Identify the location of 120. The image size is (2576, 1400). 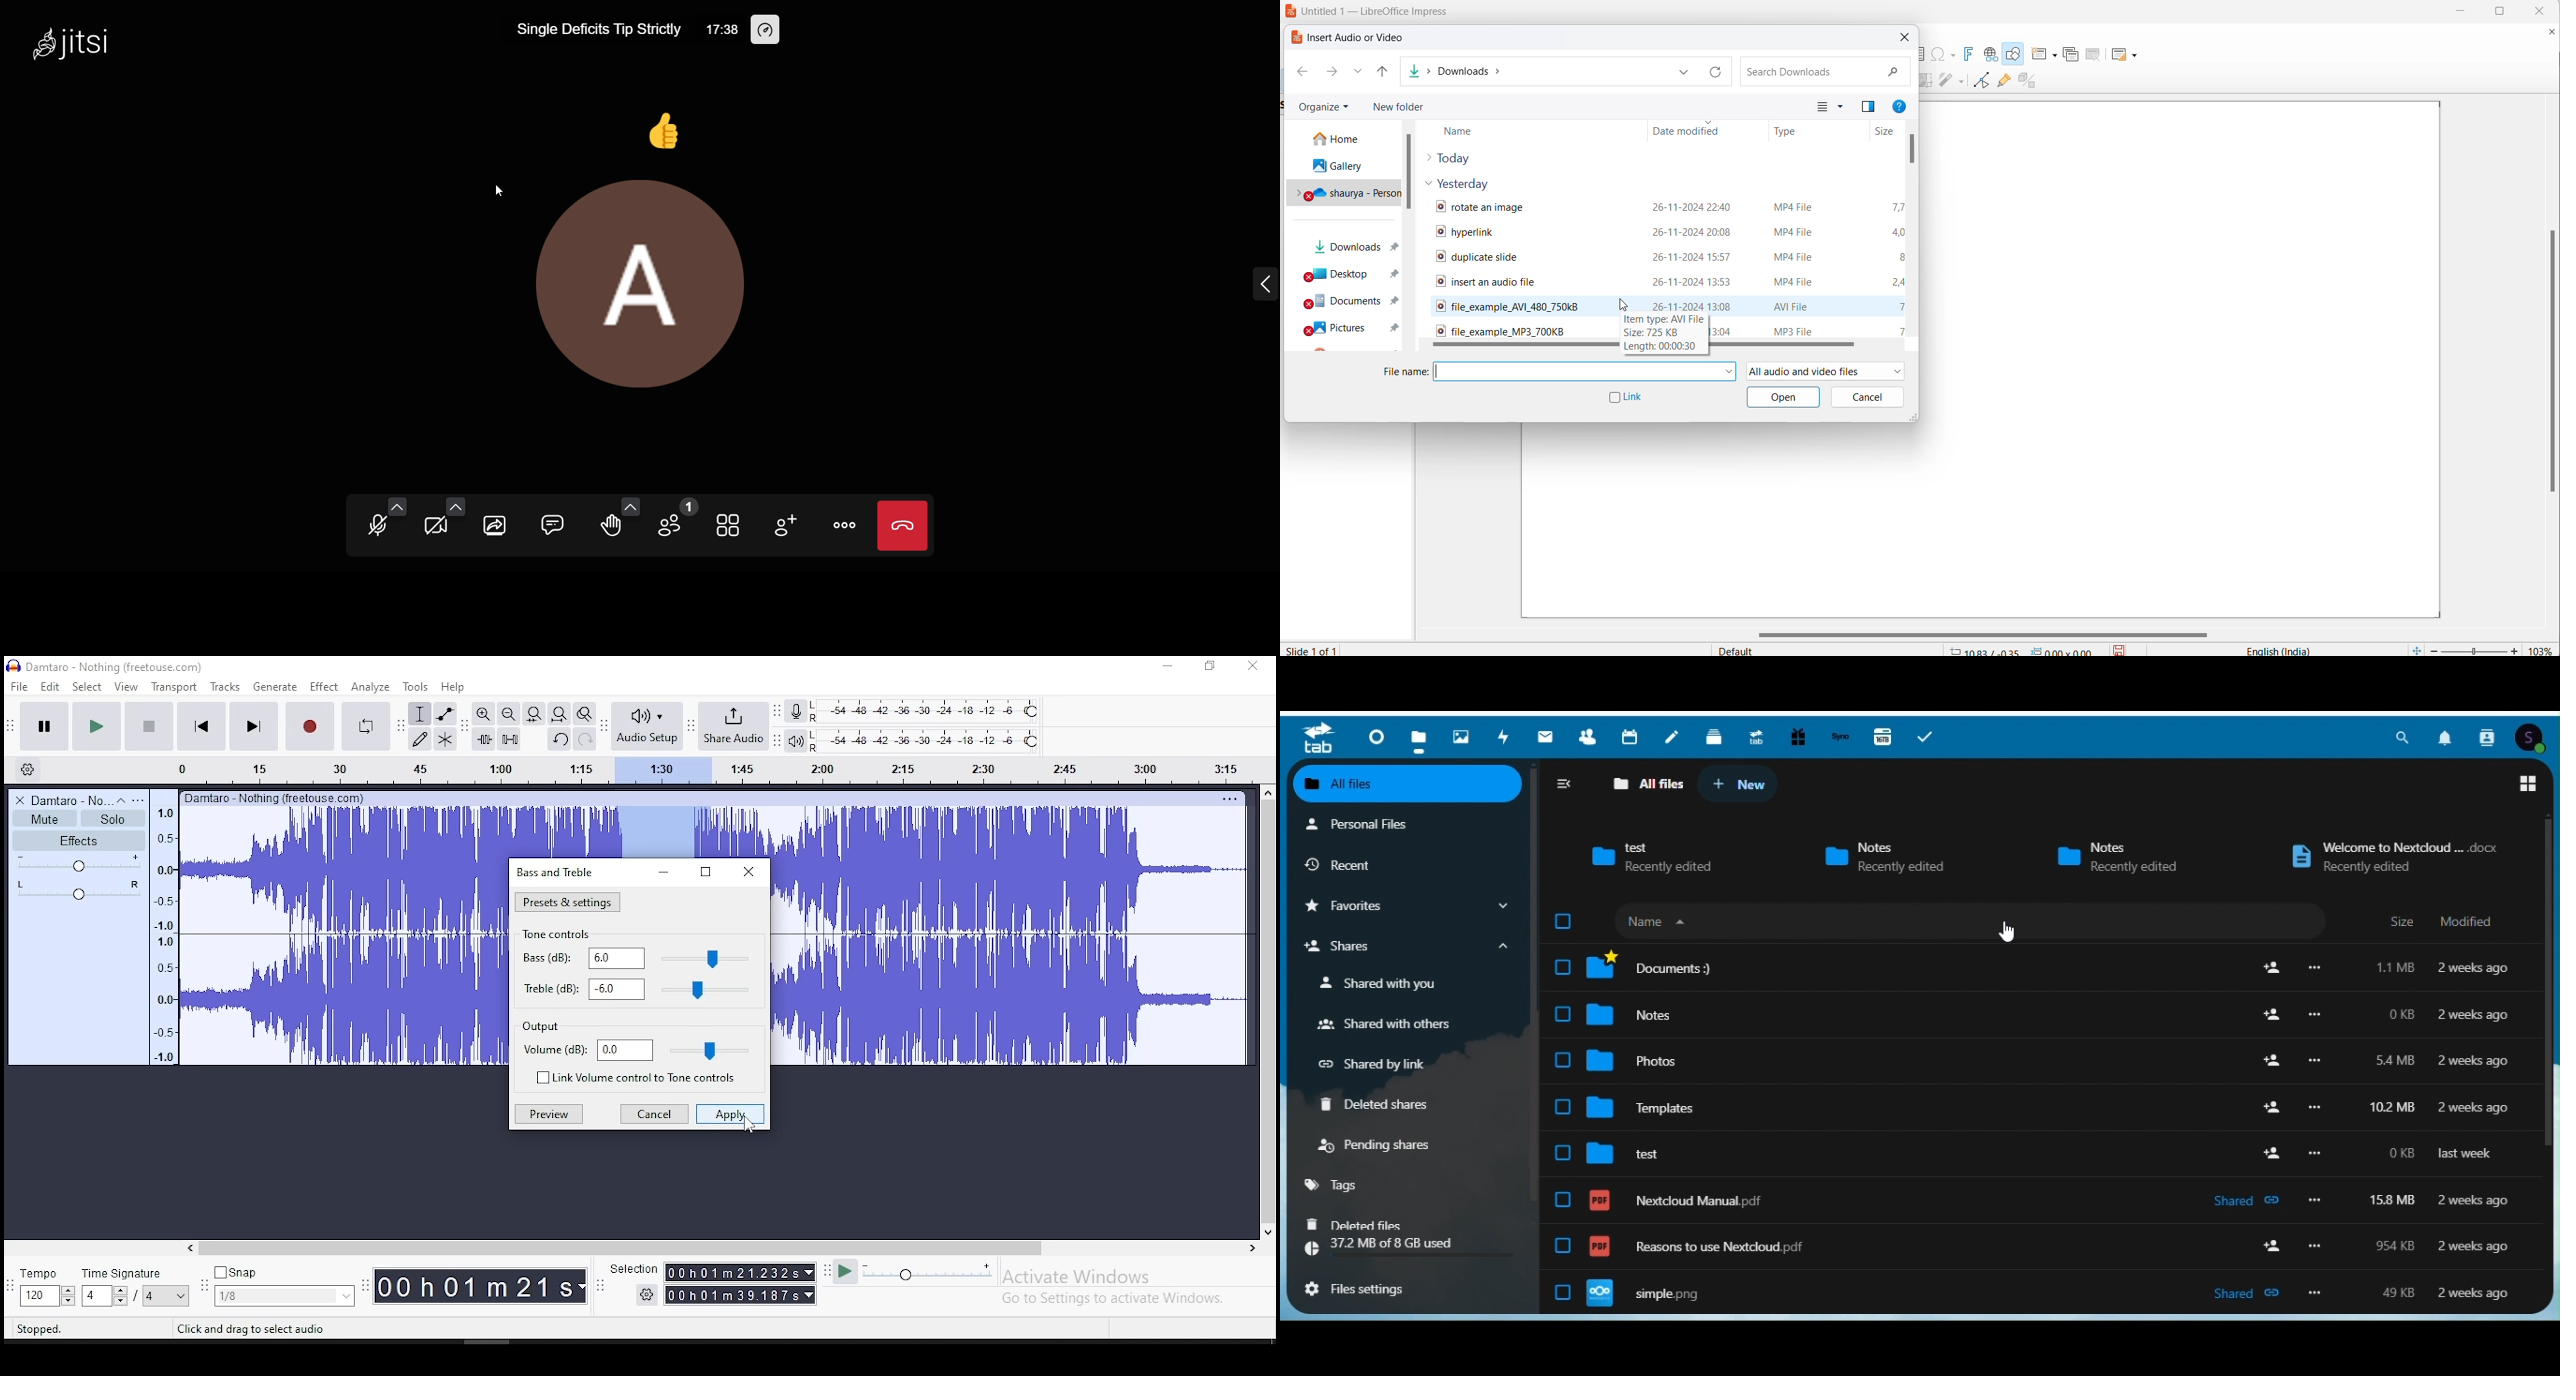
(38, 1297).